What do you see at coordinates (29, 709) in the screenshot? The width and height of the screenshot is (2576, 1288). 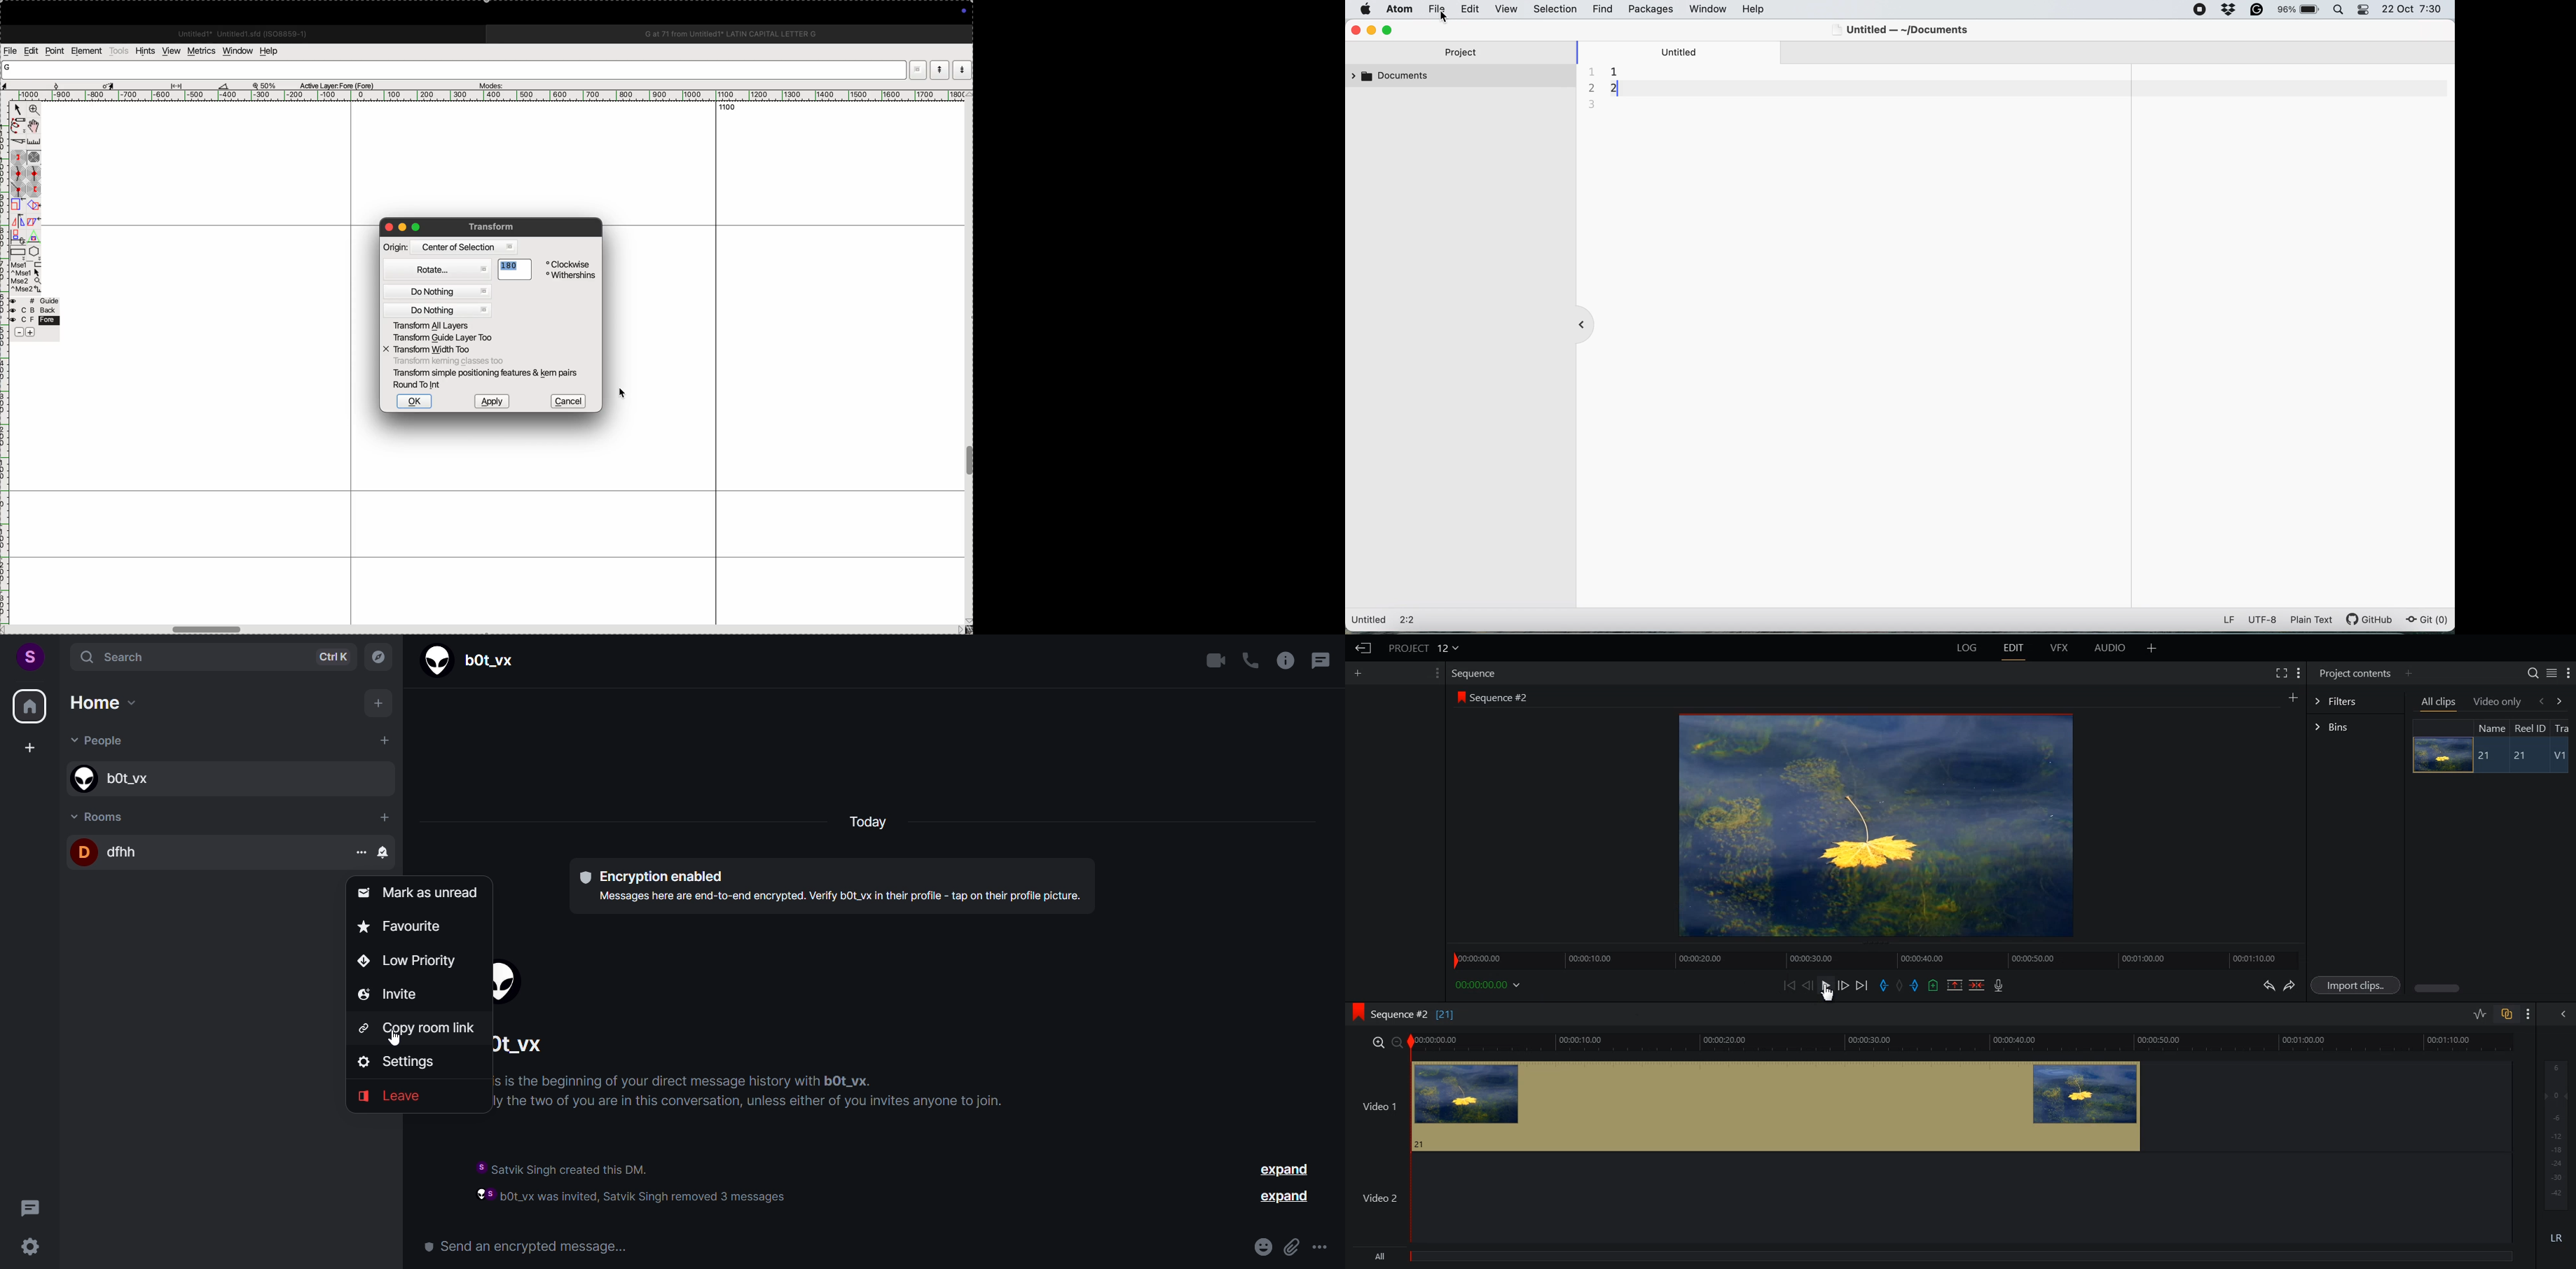 I see `home` at bounding box center [29, 709].